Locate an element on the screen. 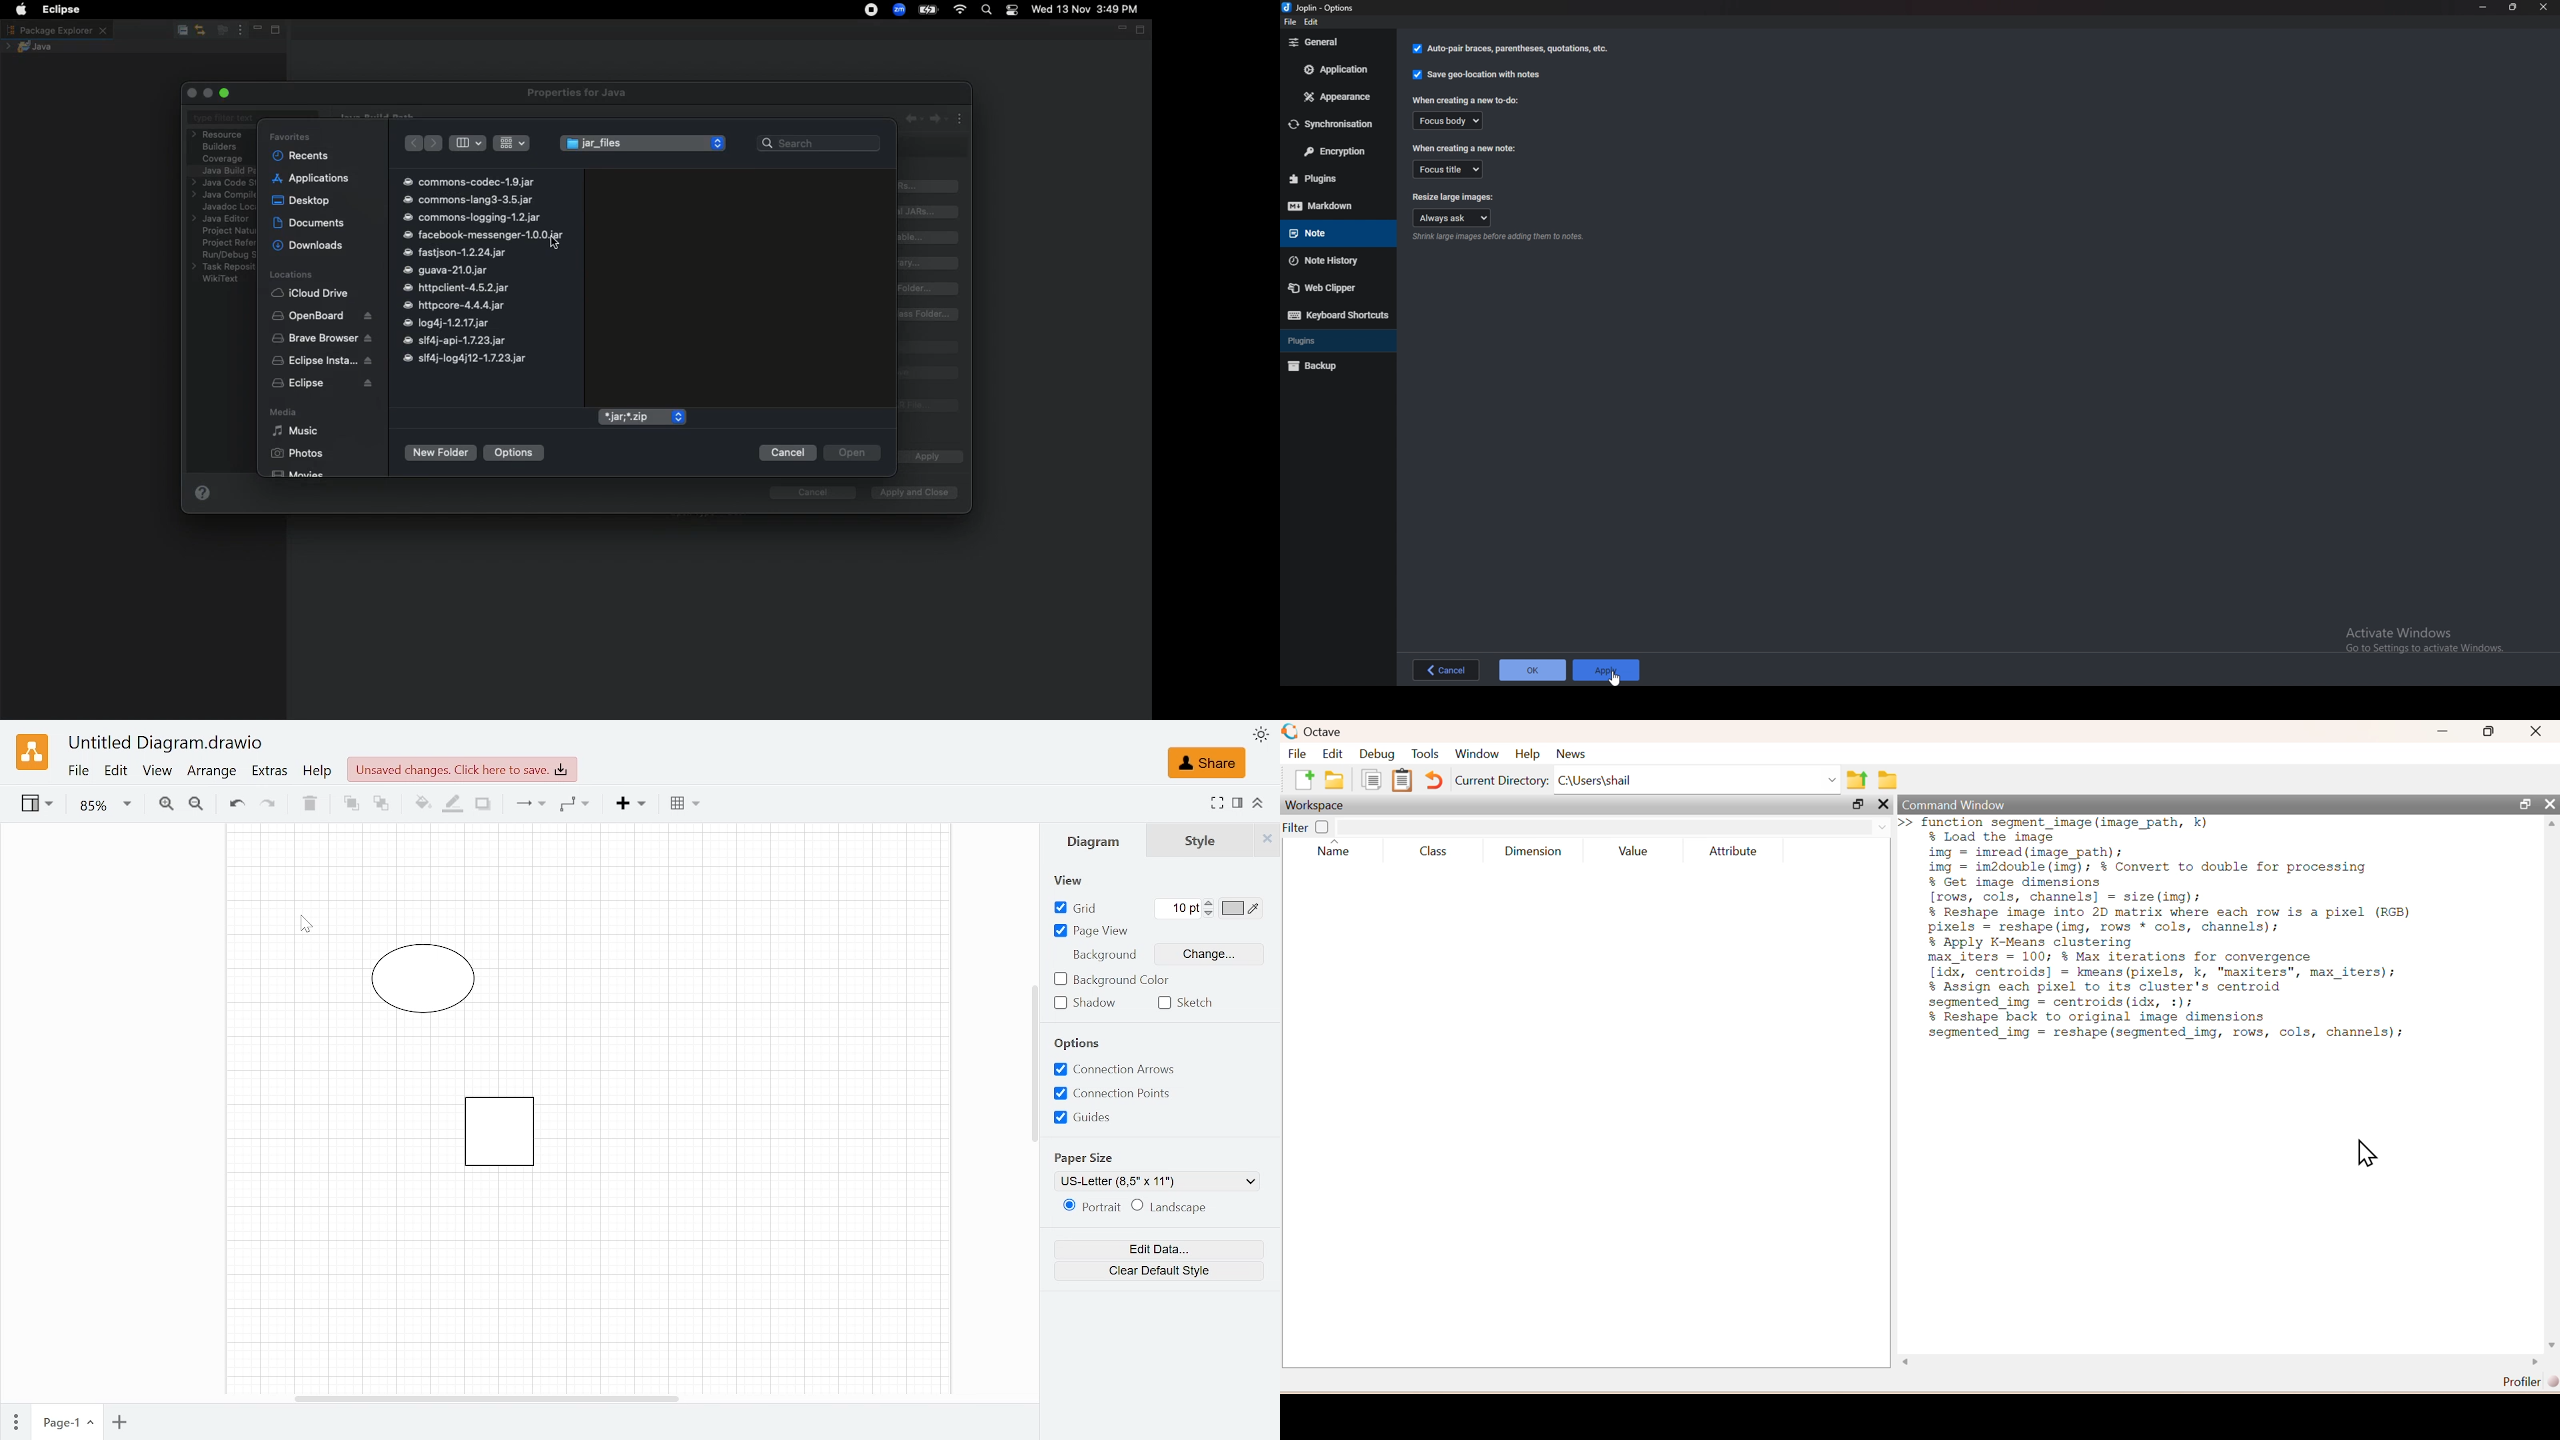 The width and height of the screenshot is (2576, 1456). Fill color is located at coordinates (420, 806).